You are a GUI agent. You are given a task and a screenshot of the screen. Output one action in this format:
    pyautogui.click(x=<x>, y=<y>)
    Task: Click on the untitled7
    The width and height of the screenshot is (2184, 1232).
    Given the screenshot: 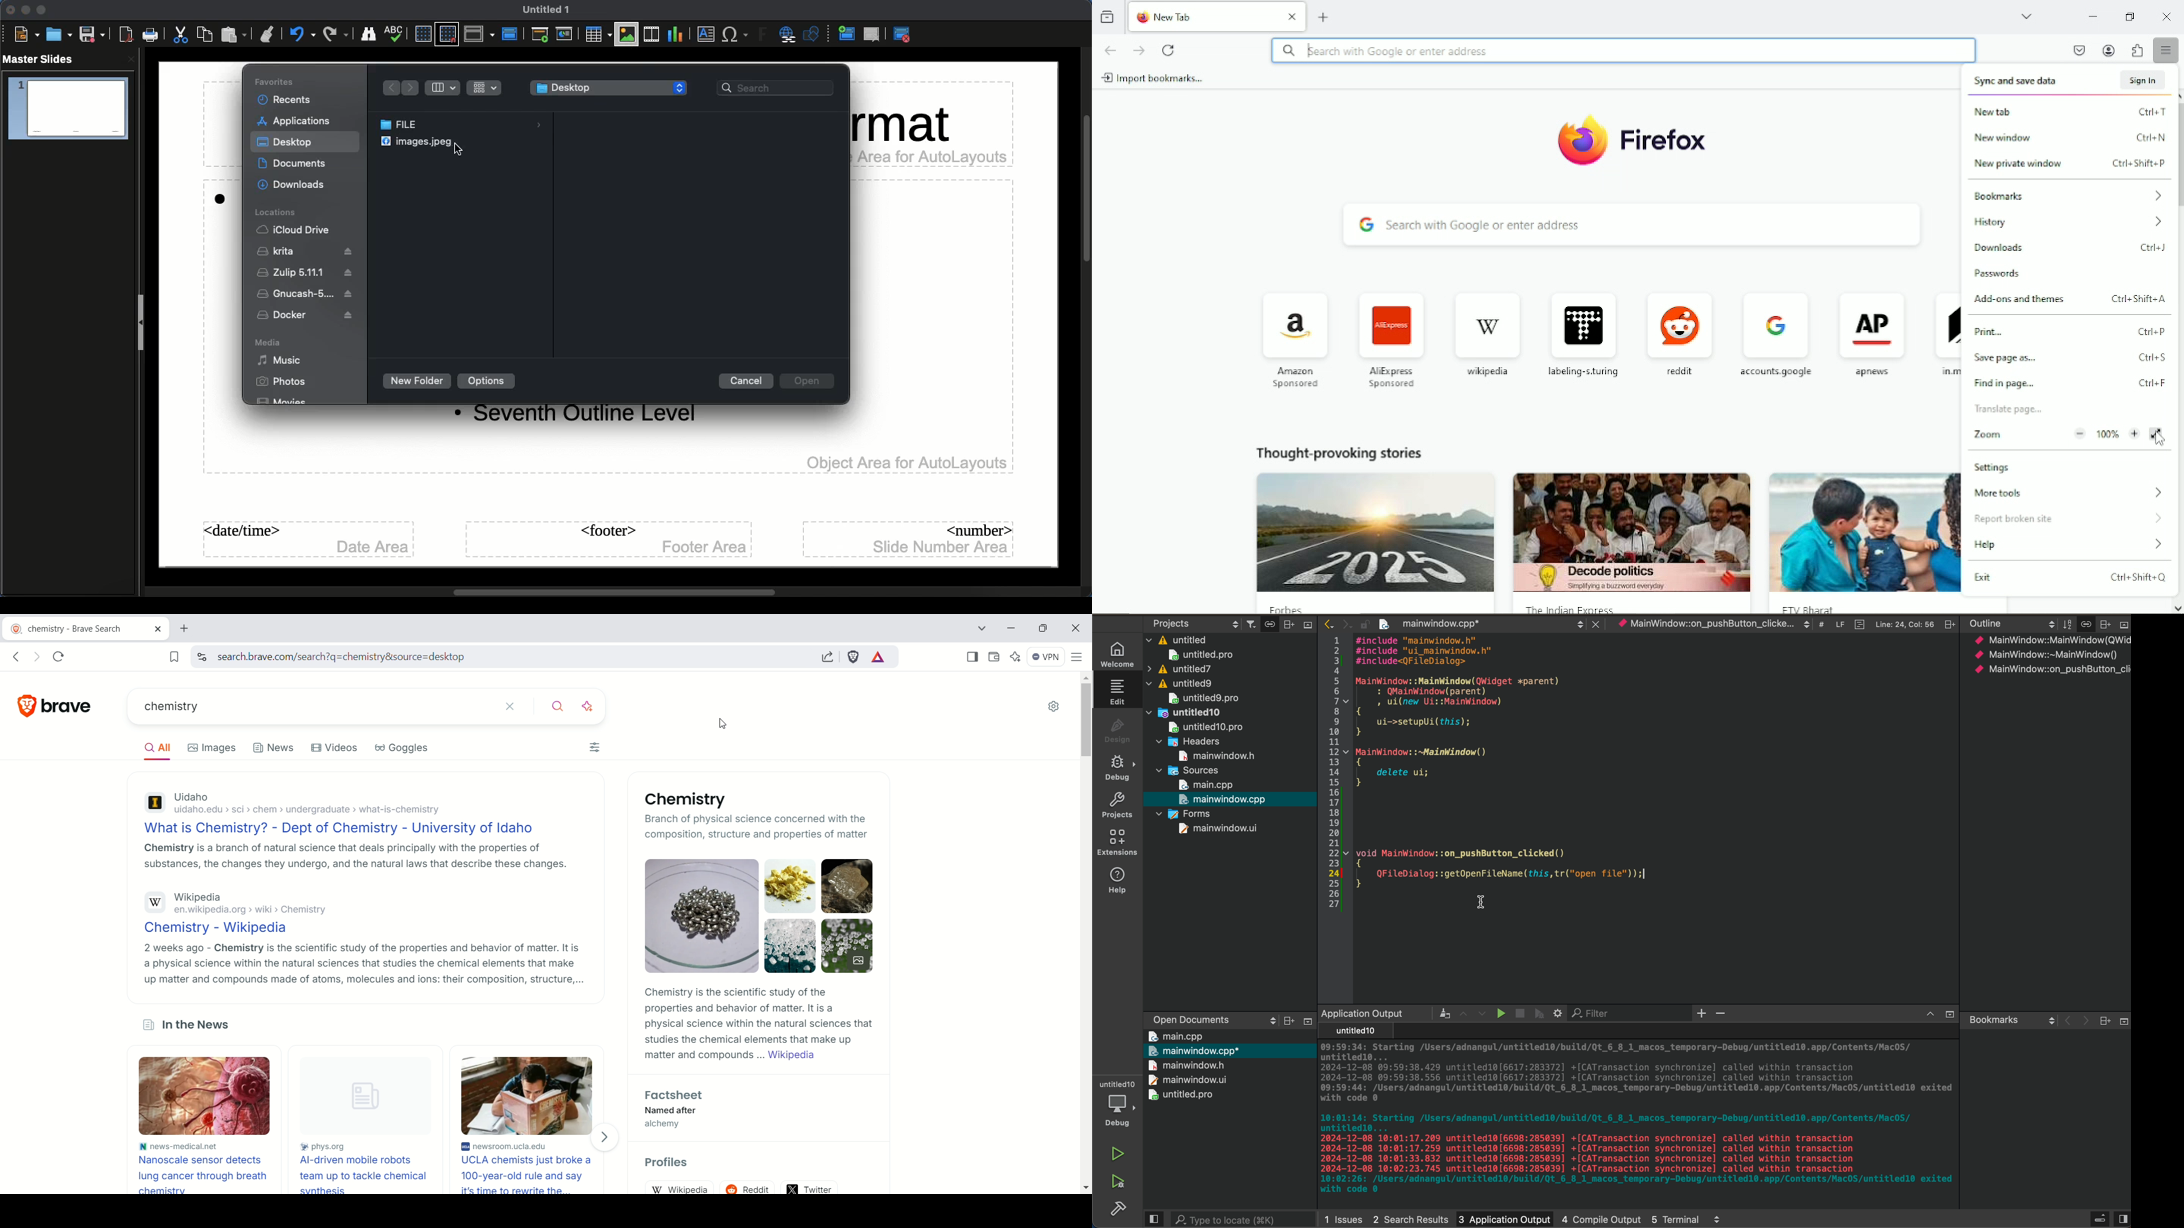 What is the action you would take?
    pyautogui.click(x=1179, y=669)
    